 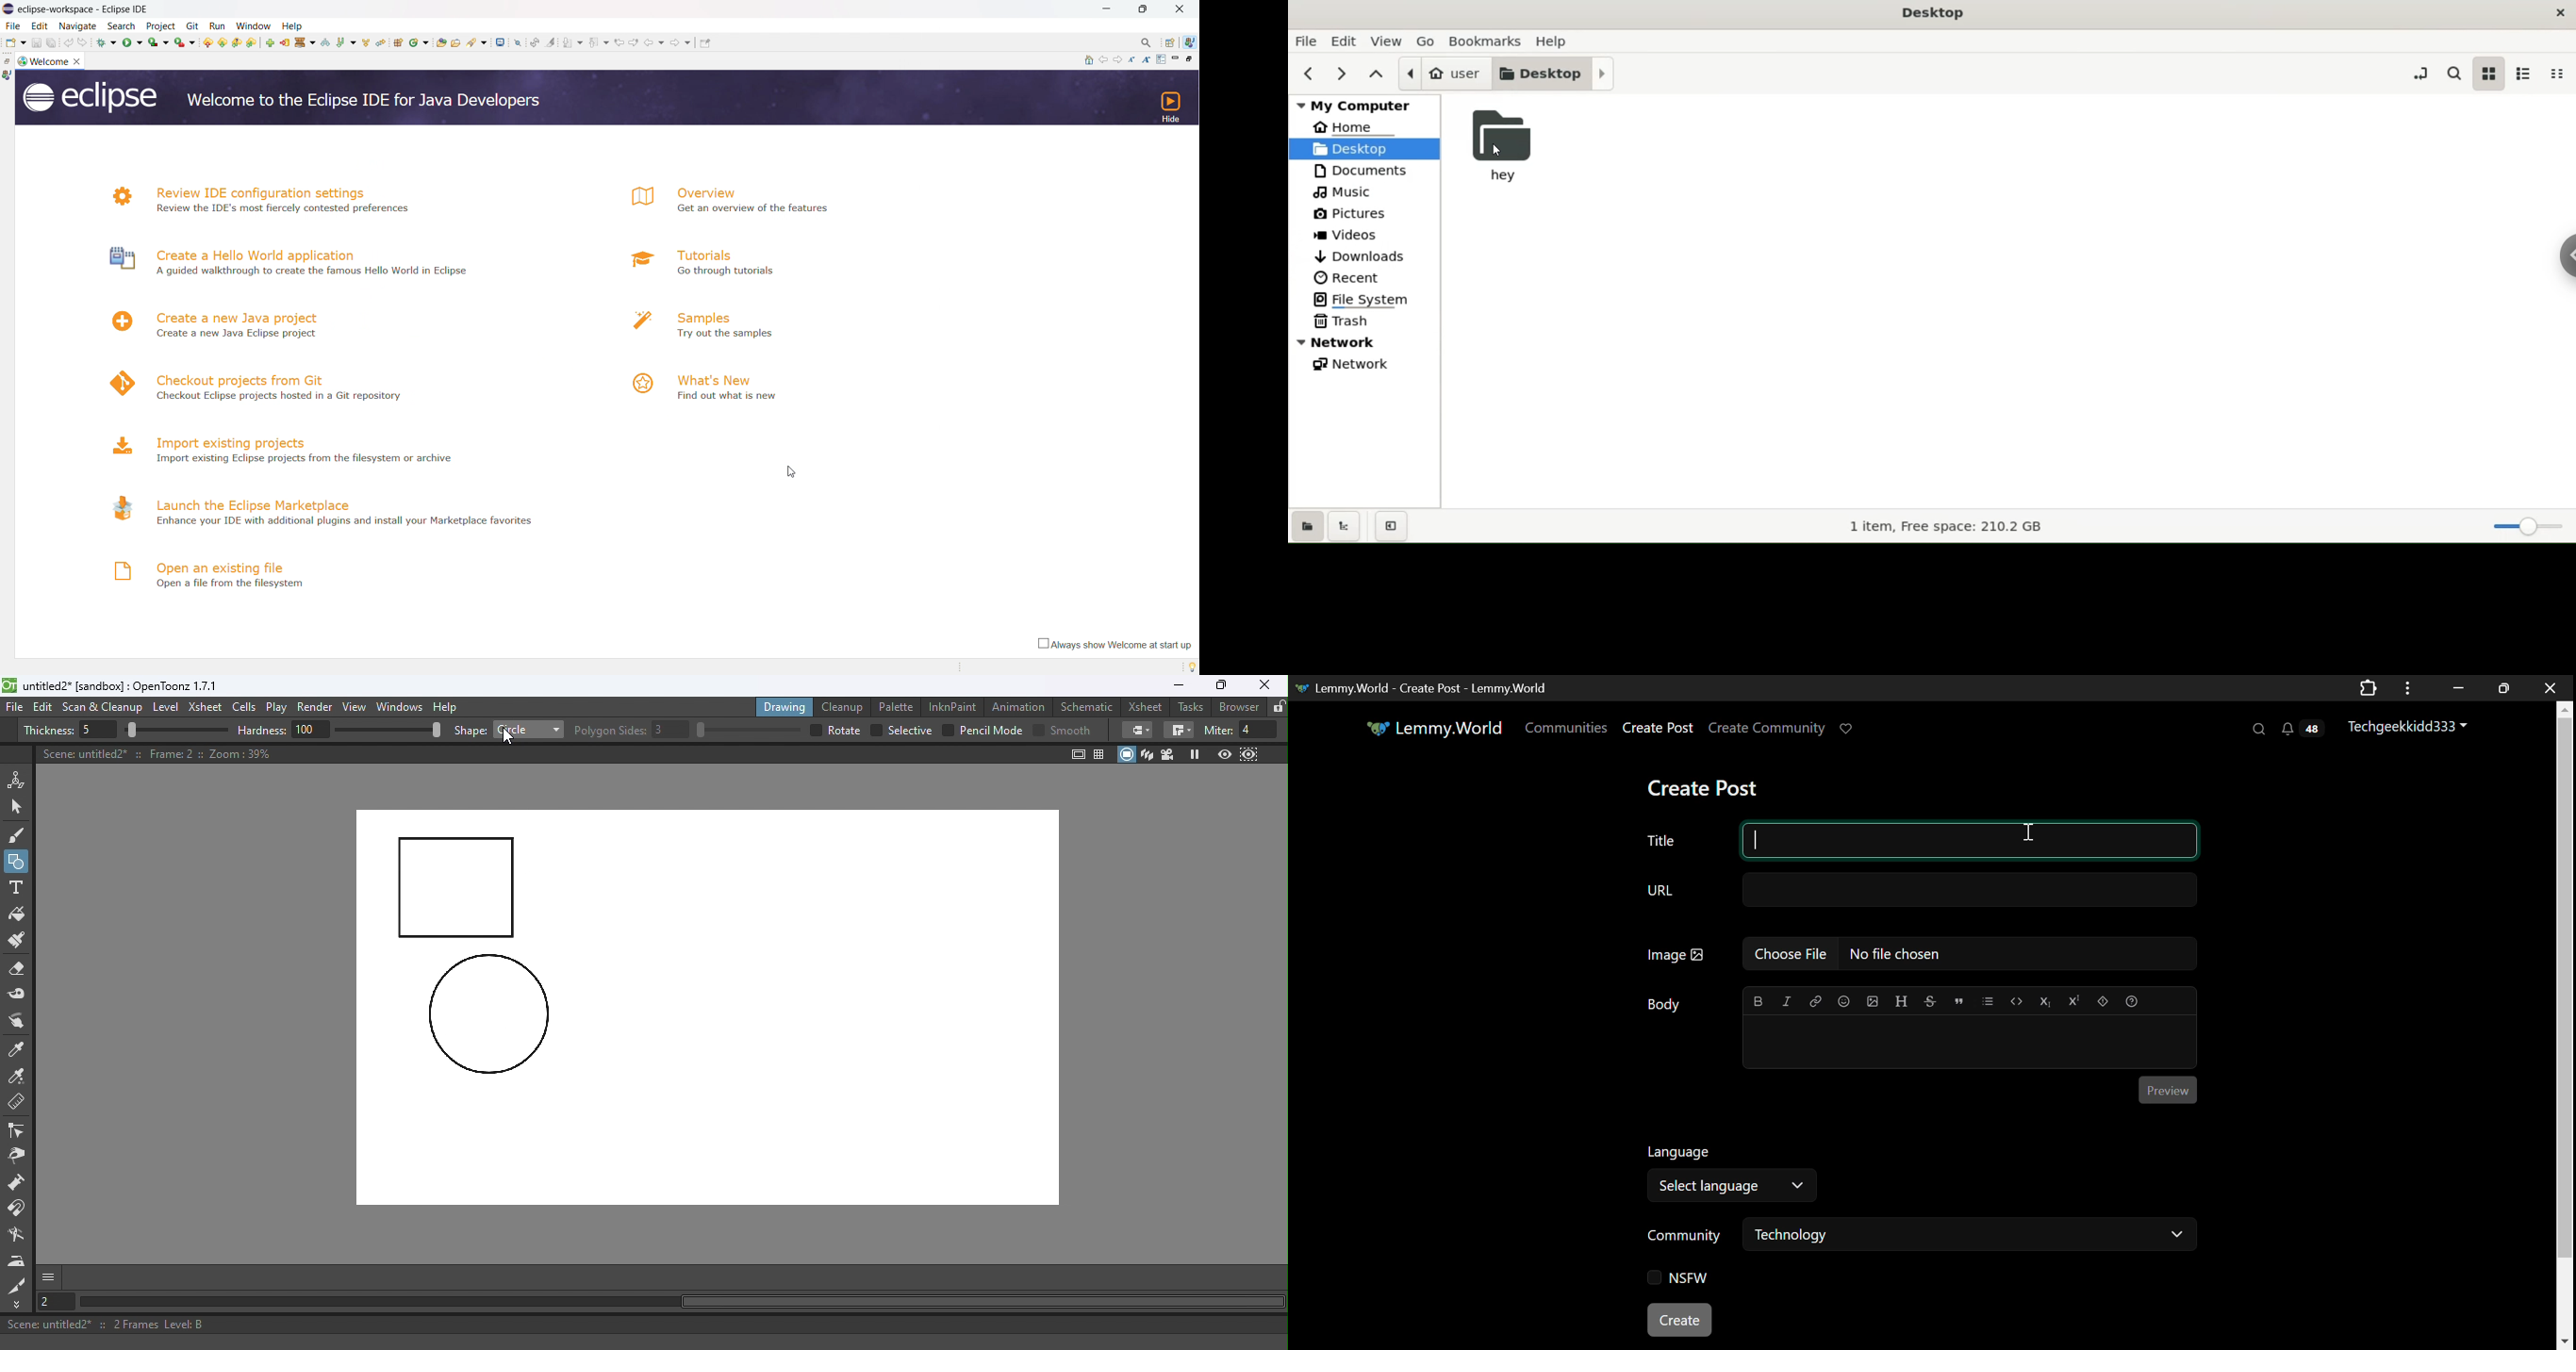 I want to click on over all, so click(x=846, y=730).